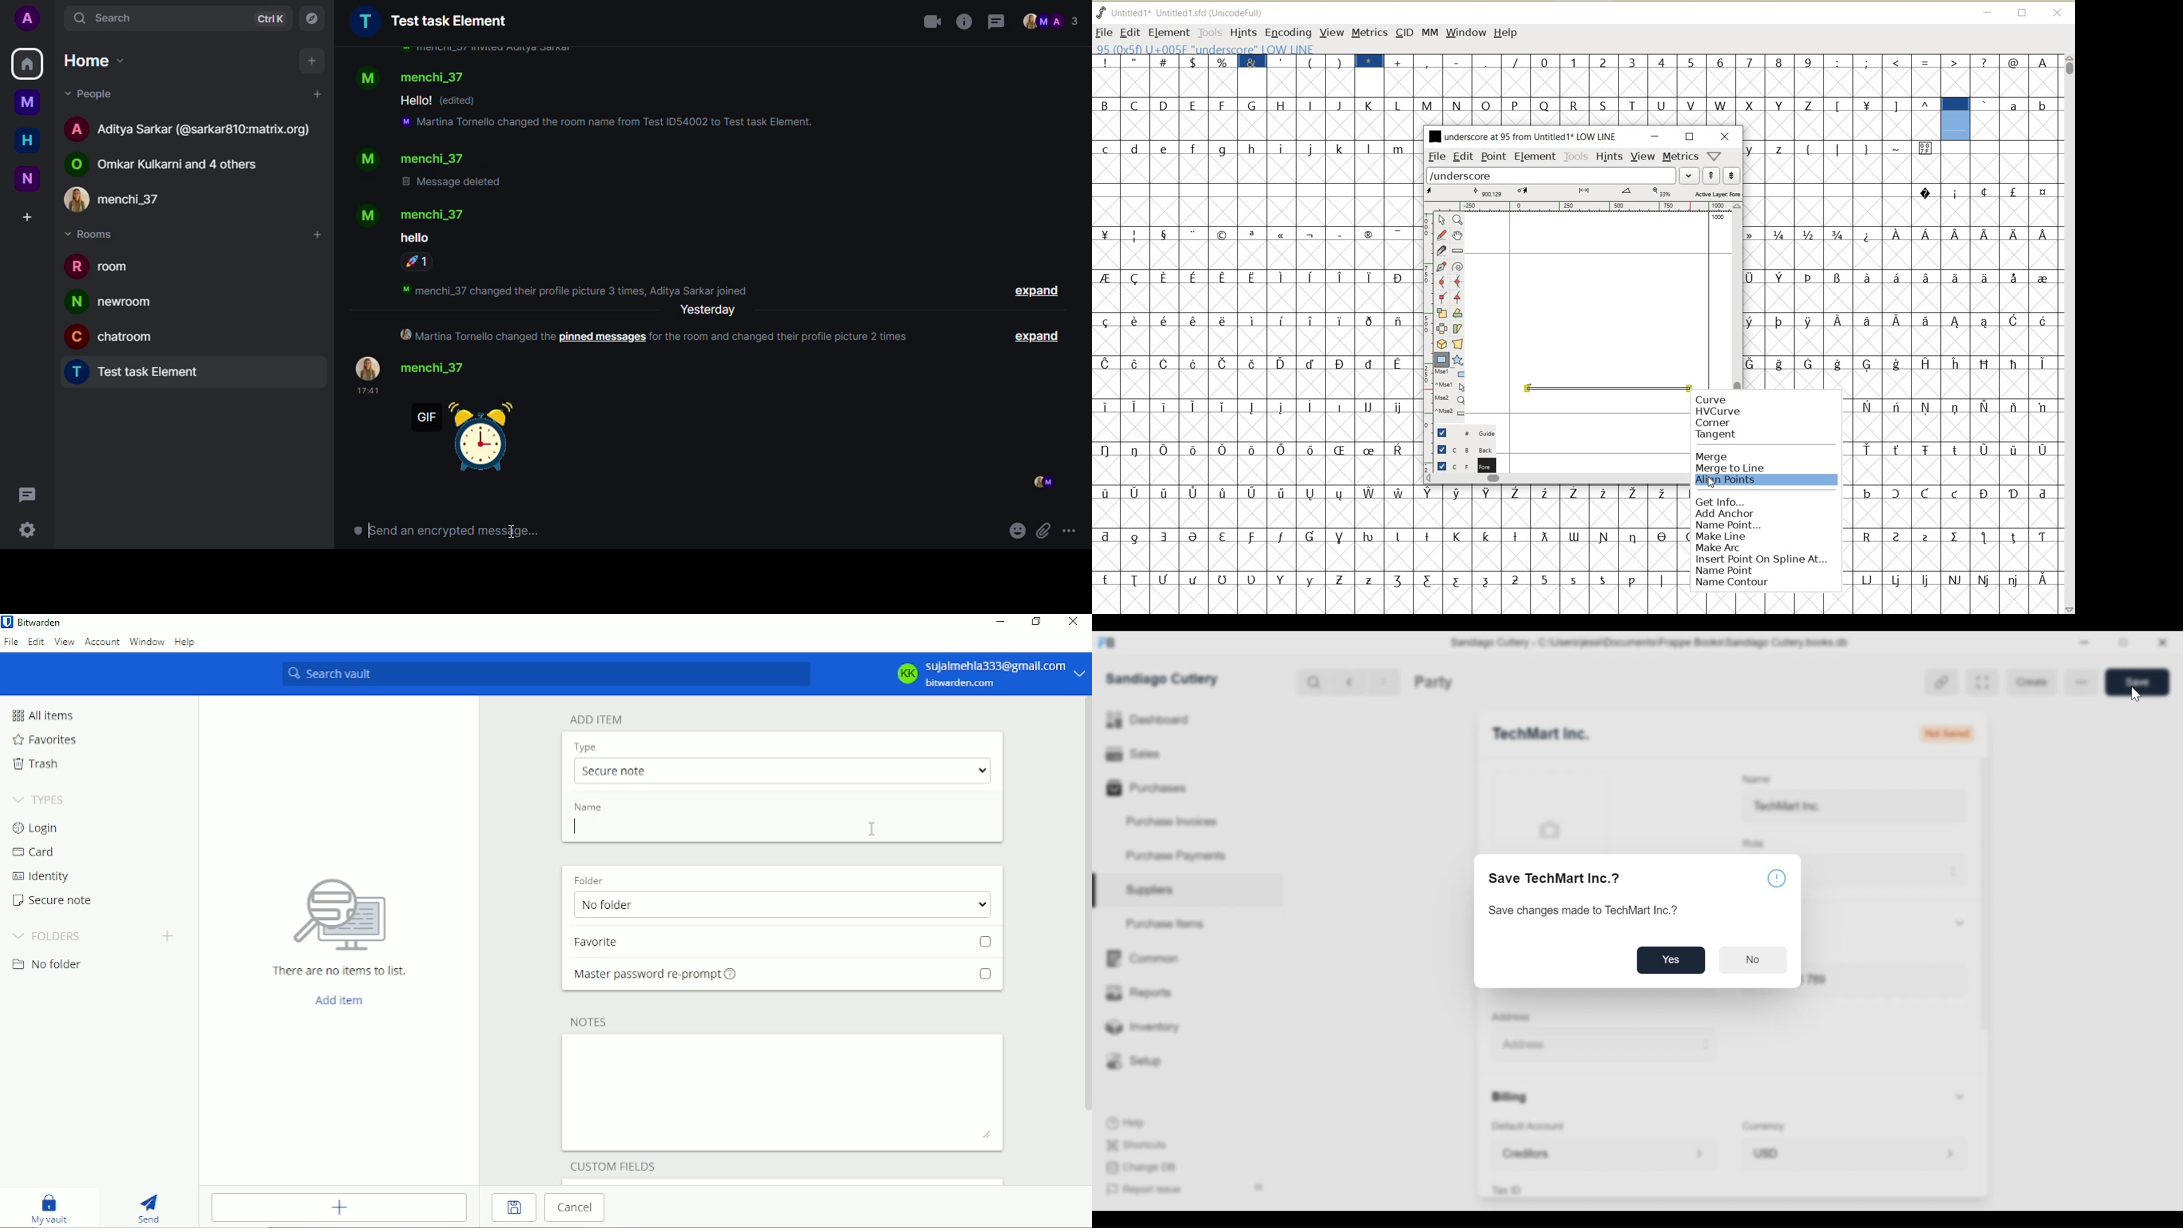 The height and width of the screenshot is (1232, 2184). What do you see at coordinates (589, 878) in the screenshot?
I see `Folder` at bounding box center [589, 878].